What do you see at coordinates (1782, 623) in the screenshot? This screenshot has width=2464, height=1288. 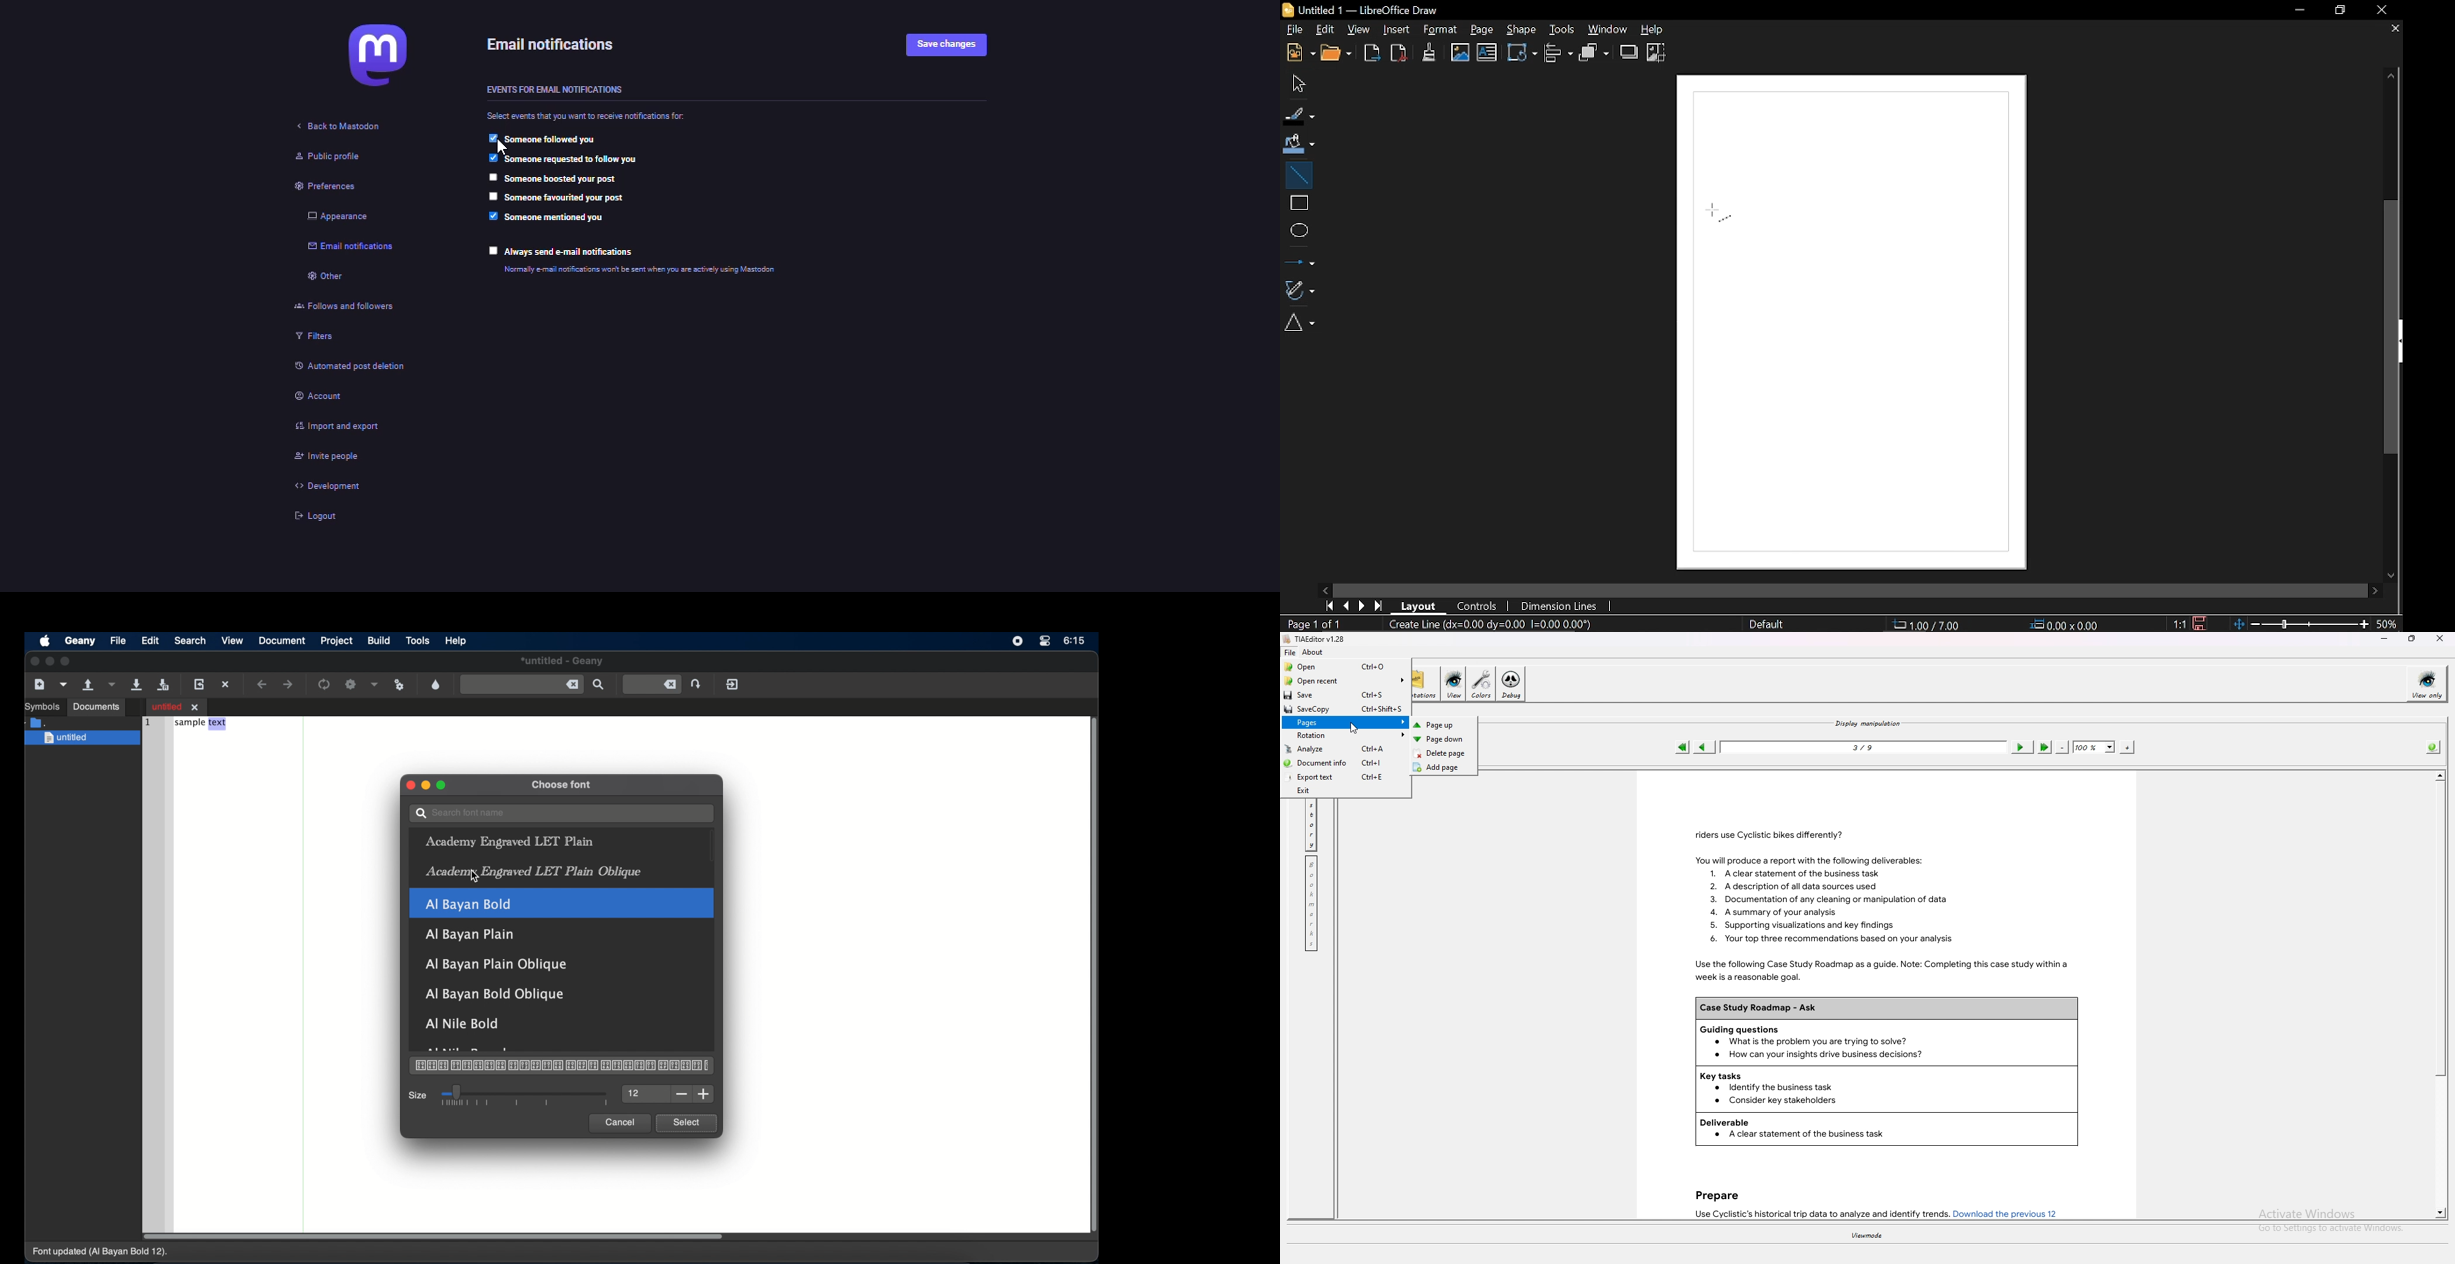 I see `Slide master name` at bounding box center [1782, 623].